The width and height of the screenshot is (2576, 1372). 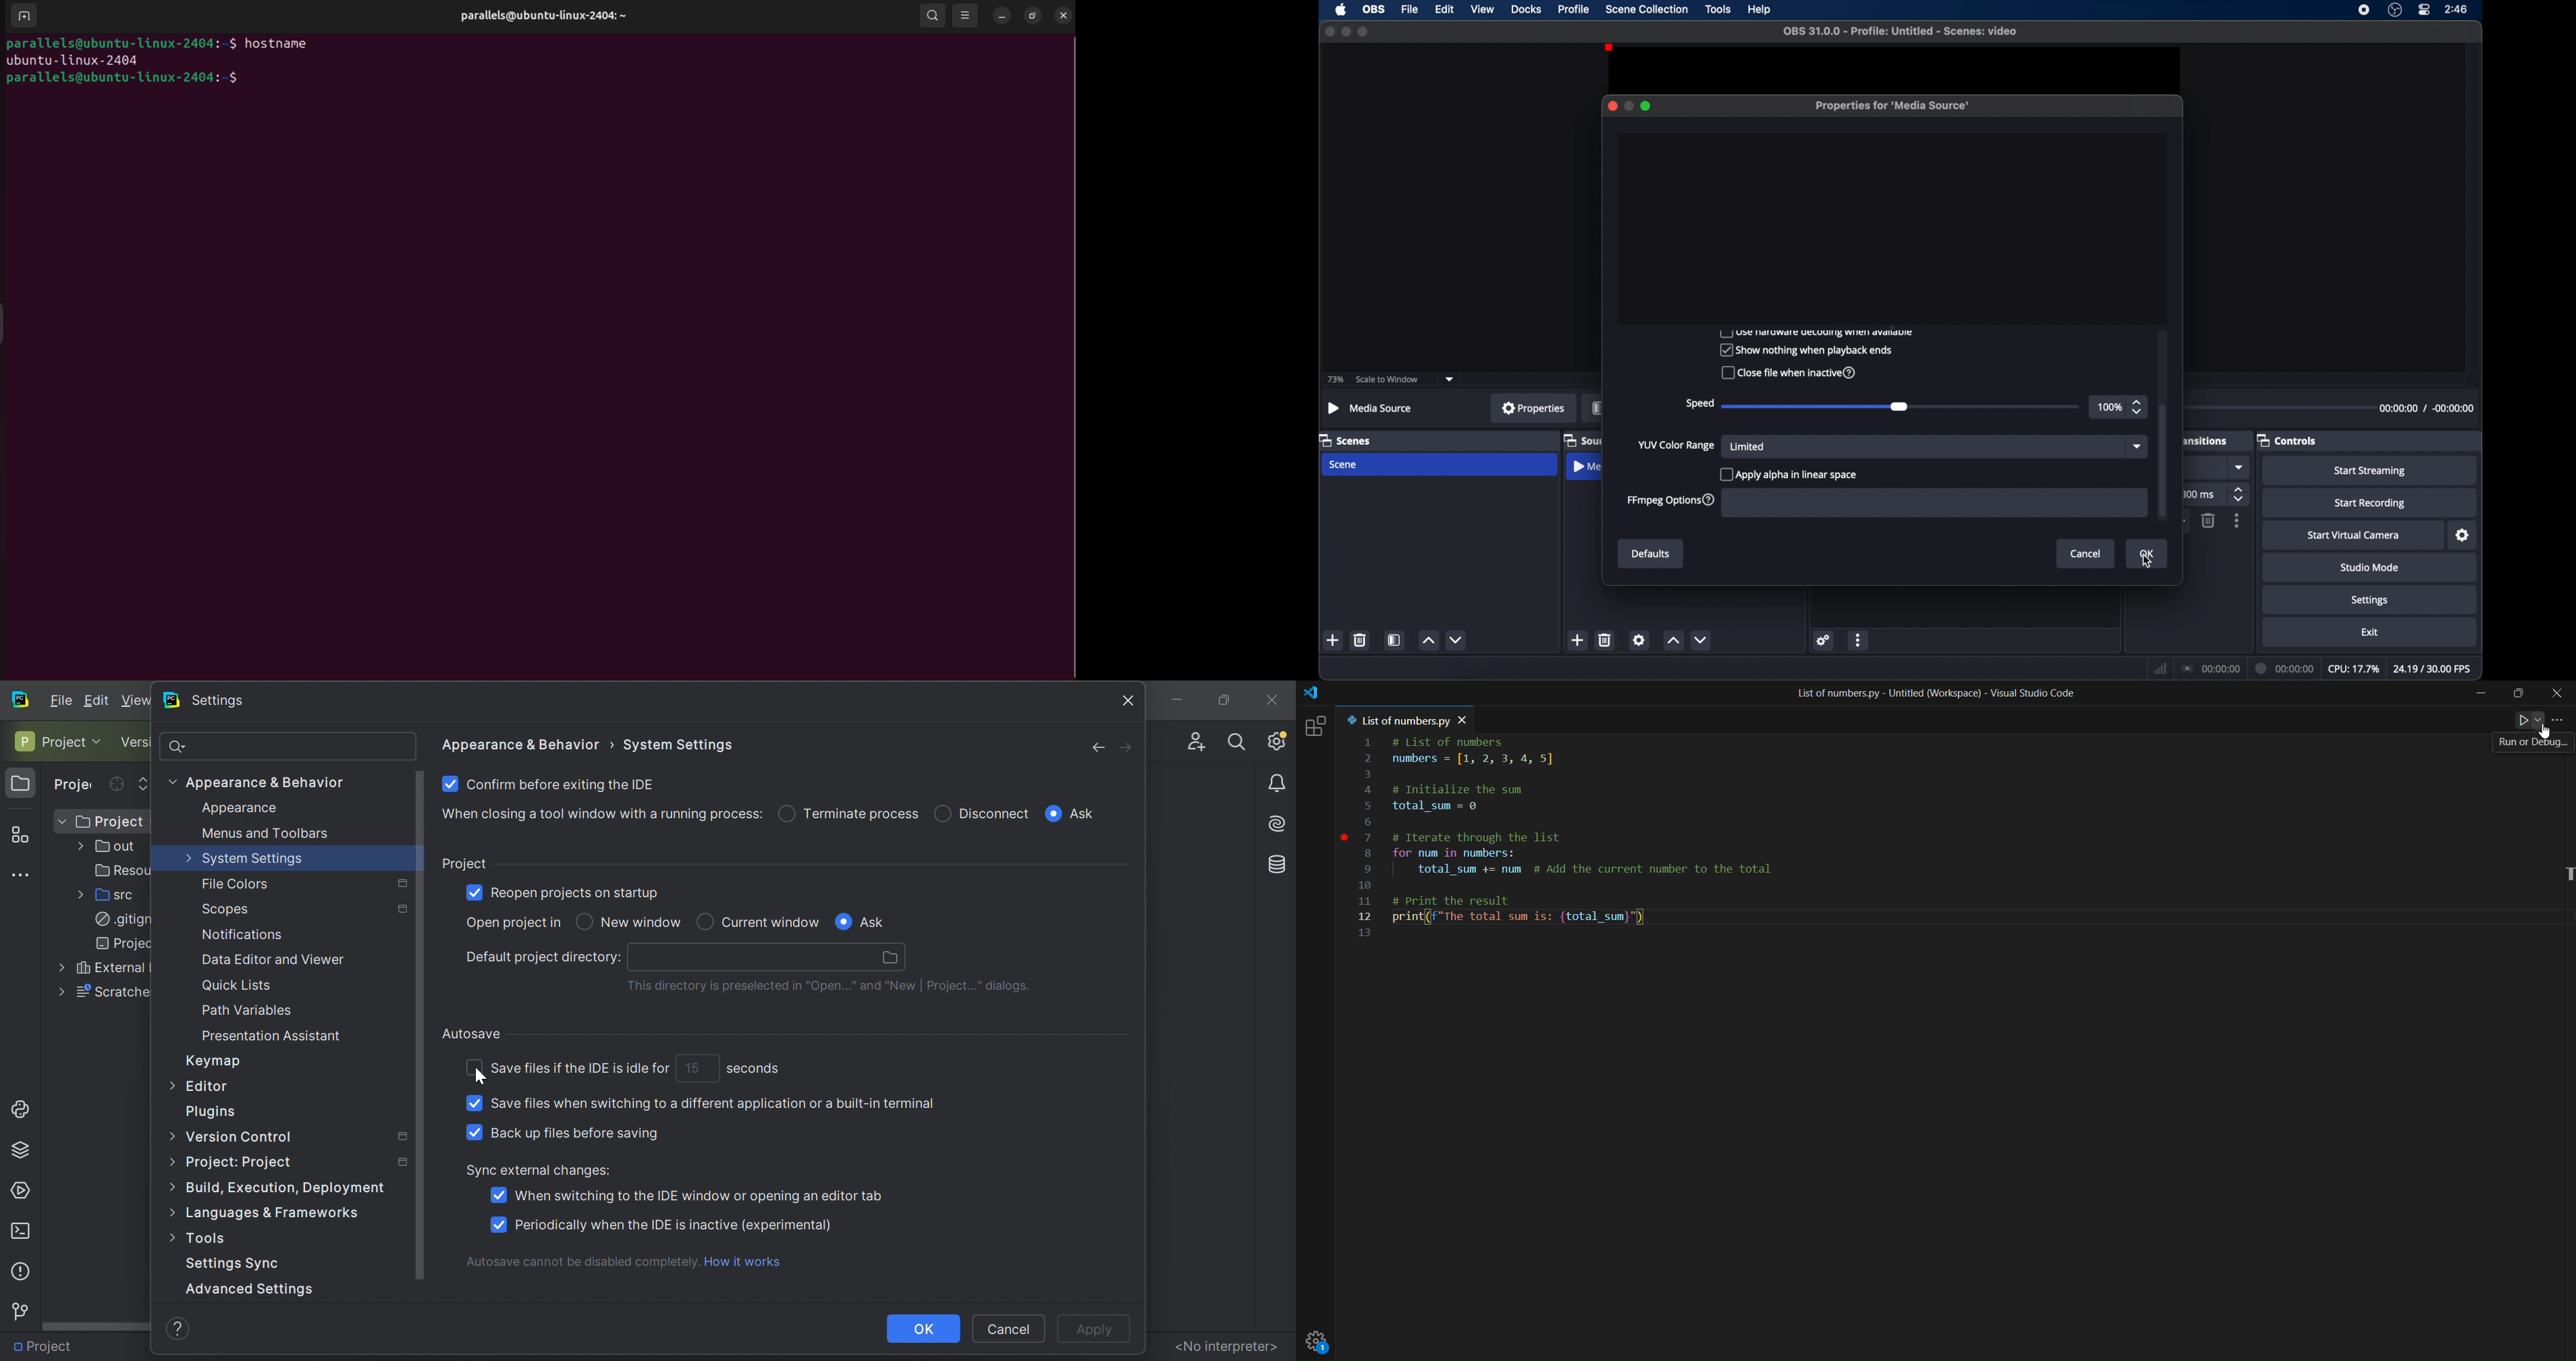 What do you see at coordinates (2108, 406) in the screenshot?
I see `100%` at bounding box center [2108, 406].